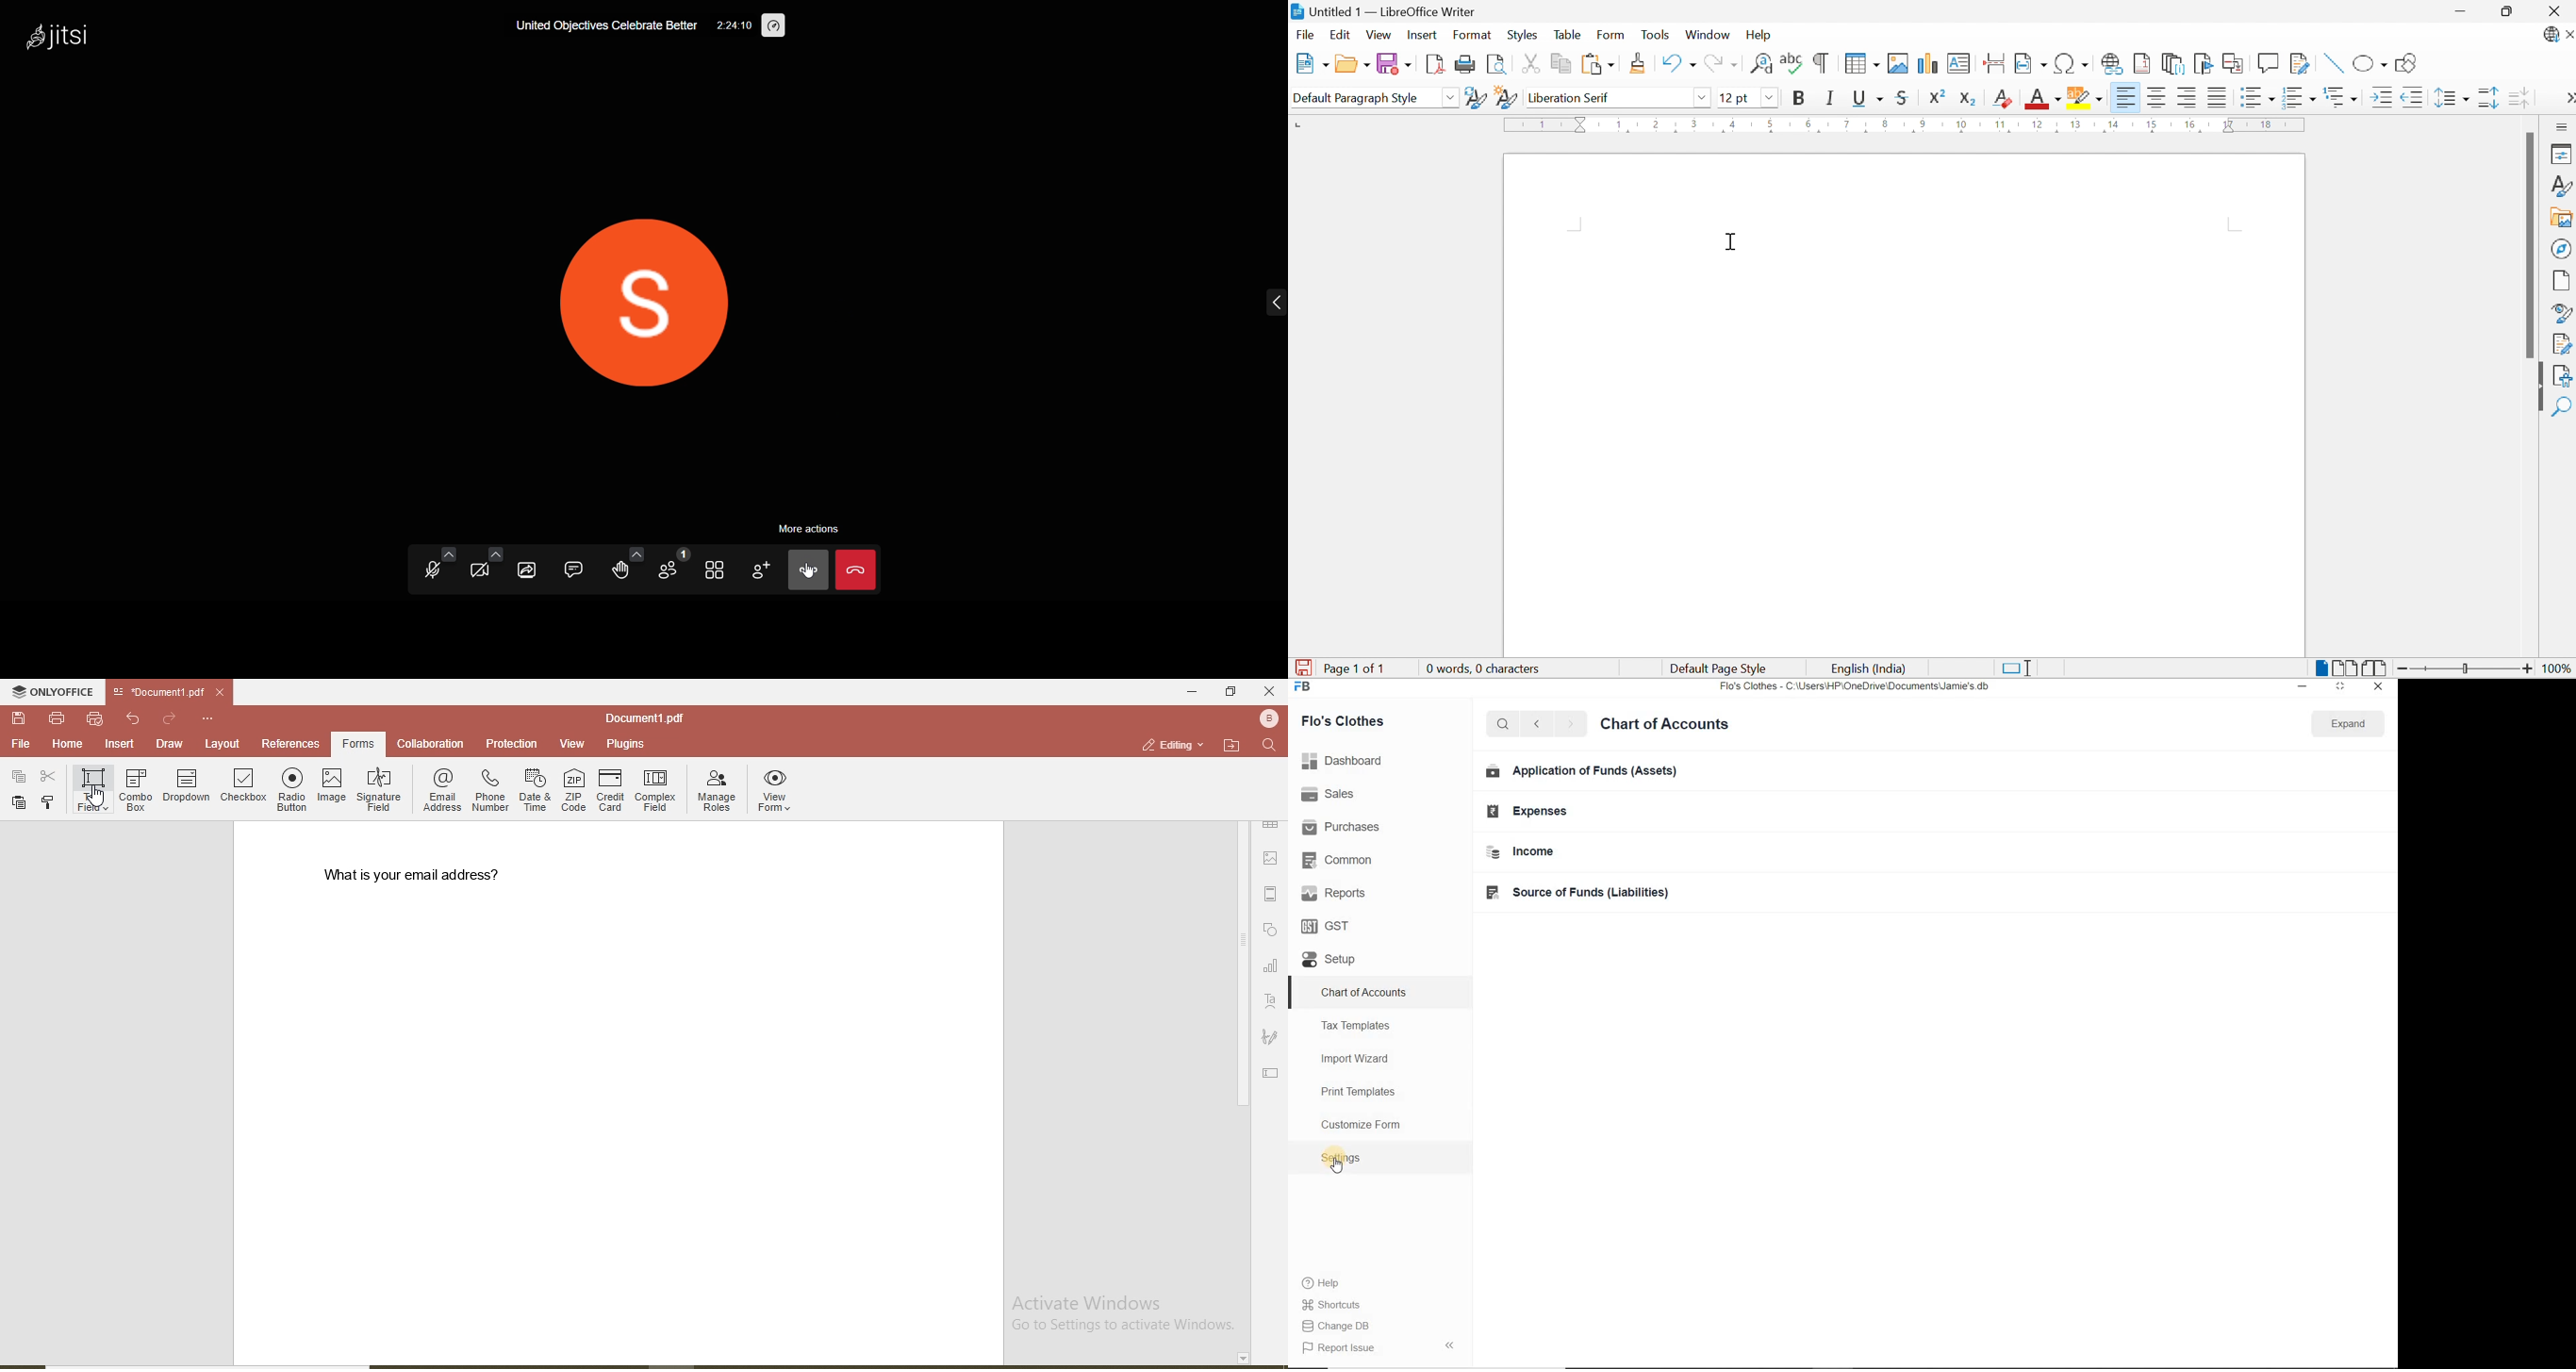  What do you see at coordinates (1272, 302) in the screenshot?
I see `expand` at bounding box center [1272, 302].